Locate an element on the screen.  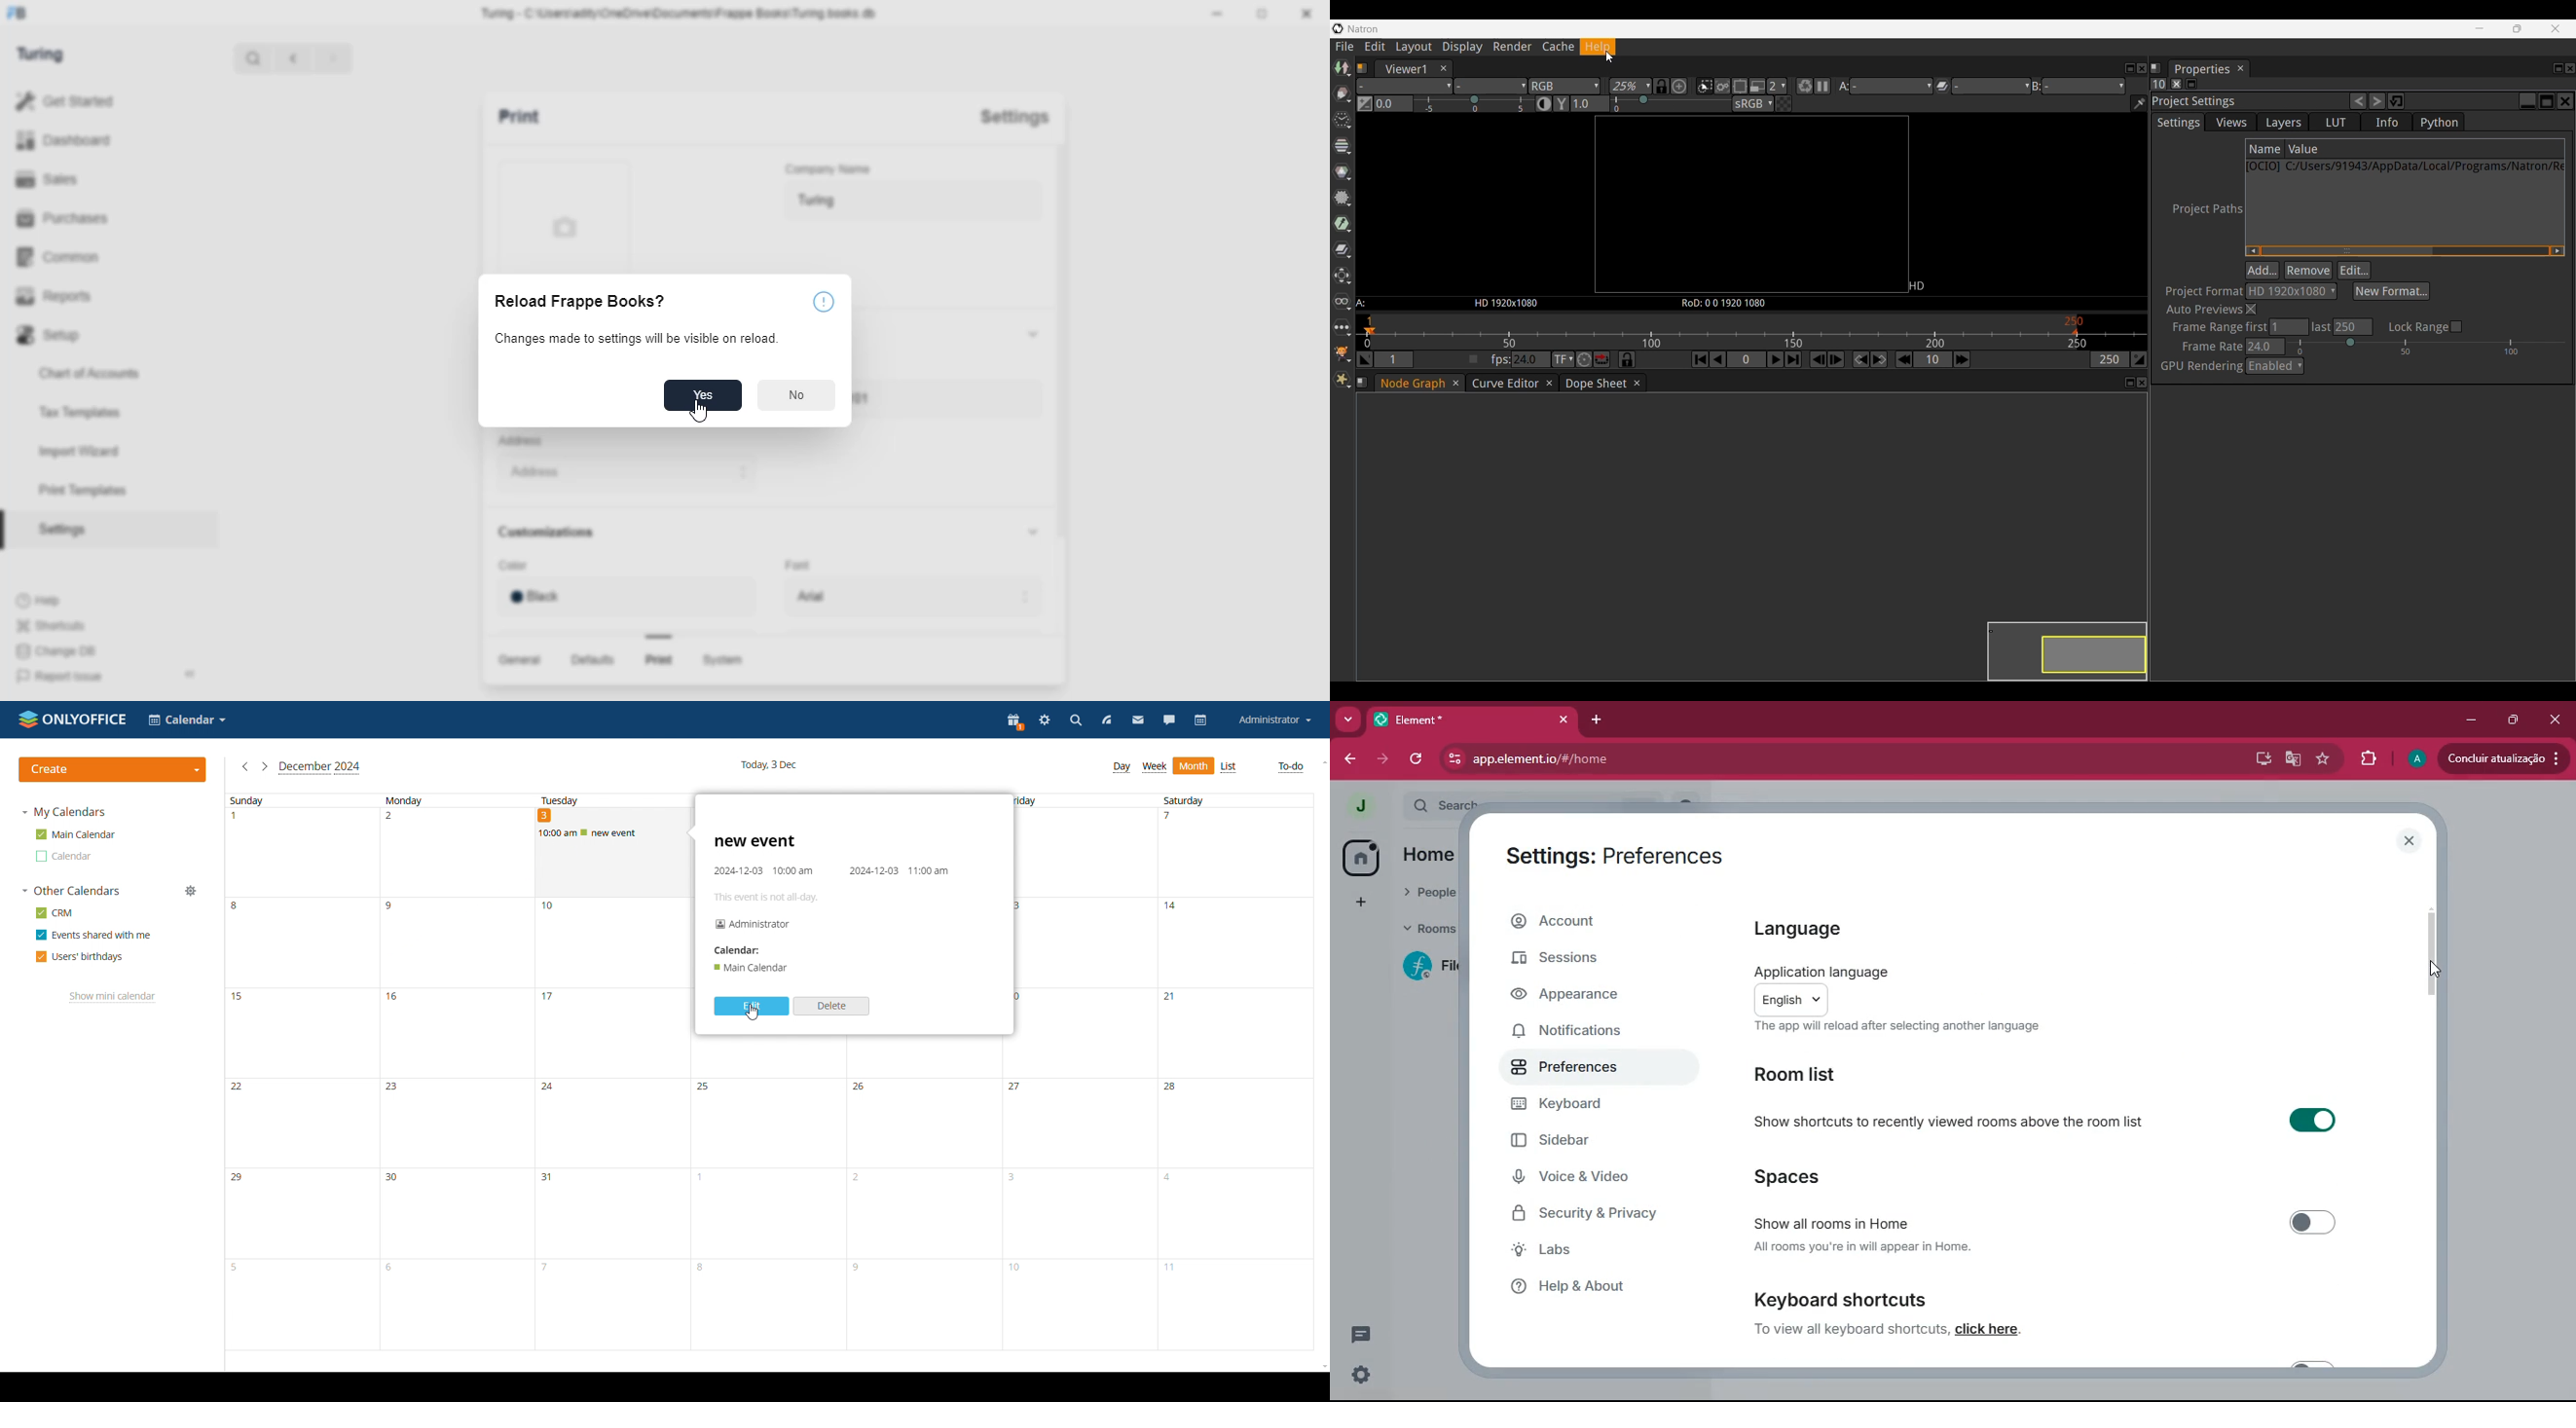
Show all rooms in home all rooms you are in will appear in home is located at coordinates (1871, 1237).